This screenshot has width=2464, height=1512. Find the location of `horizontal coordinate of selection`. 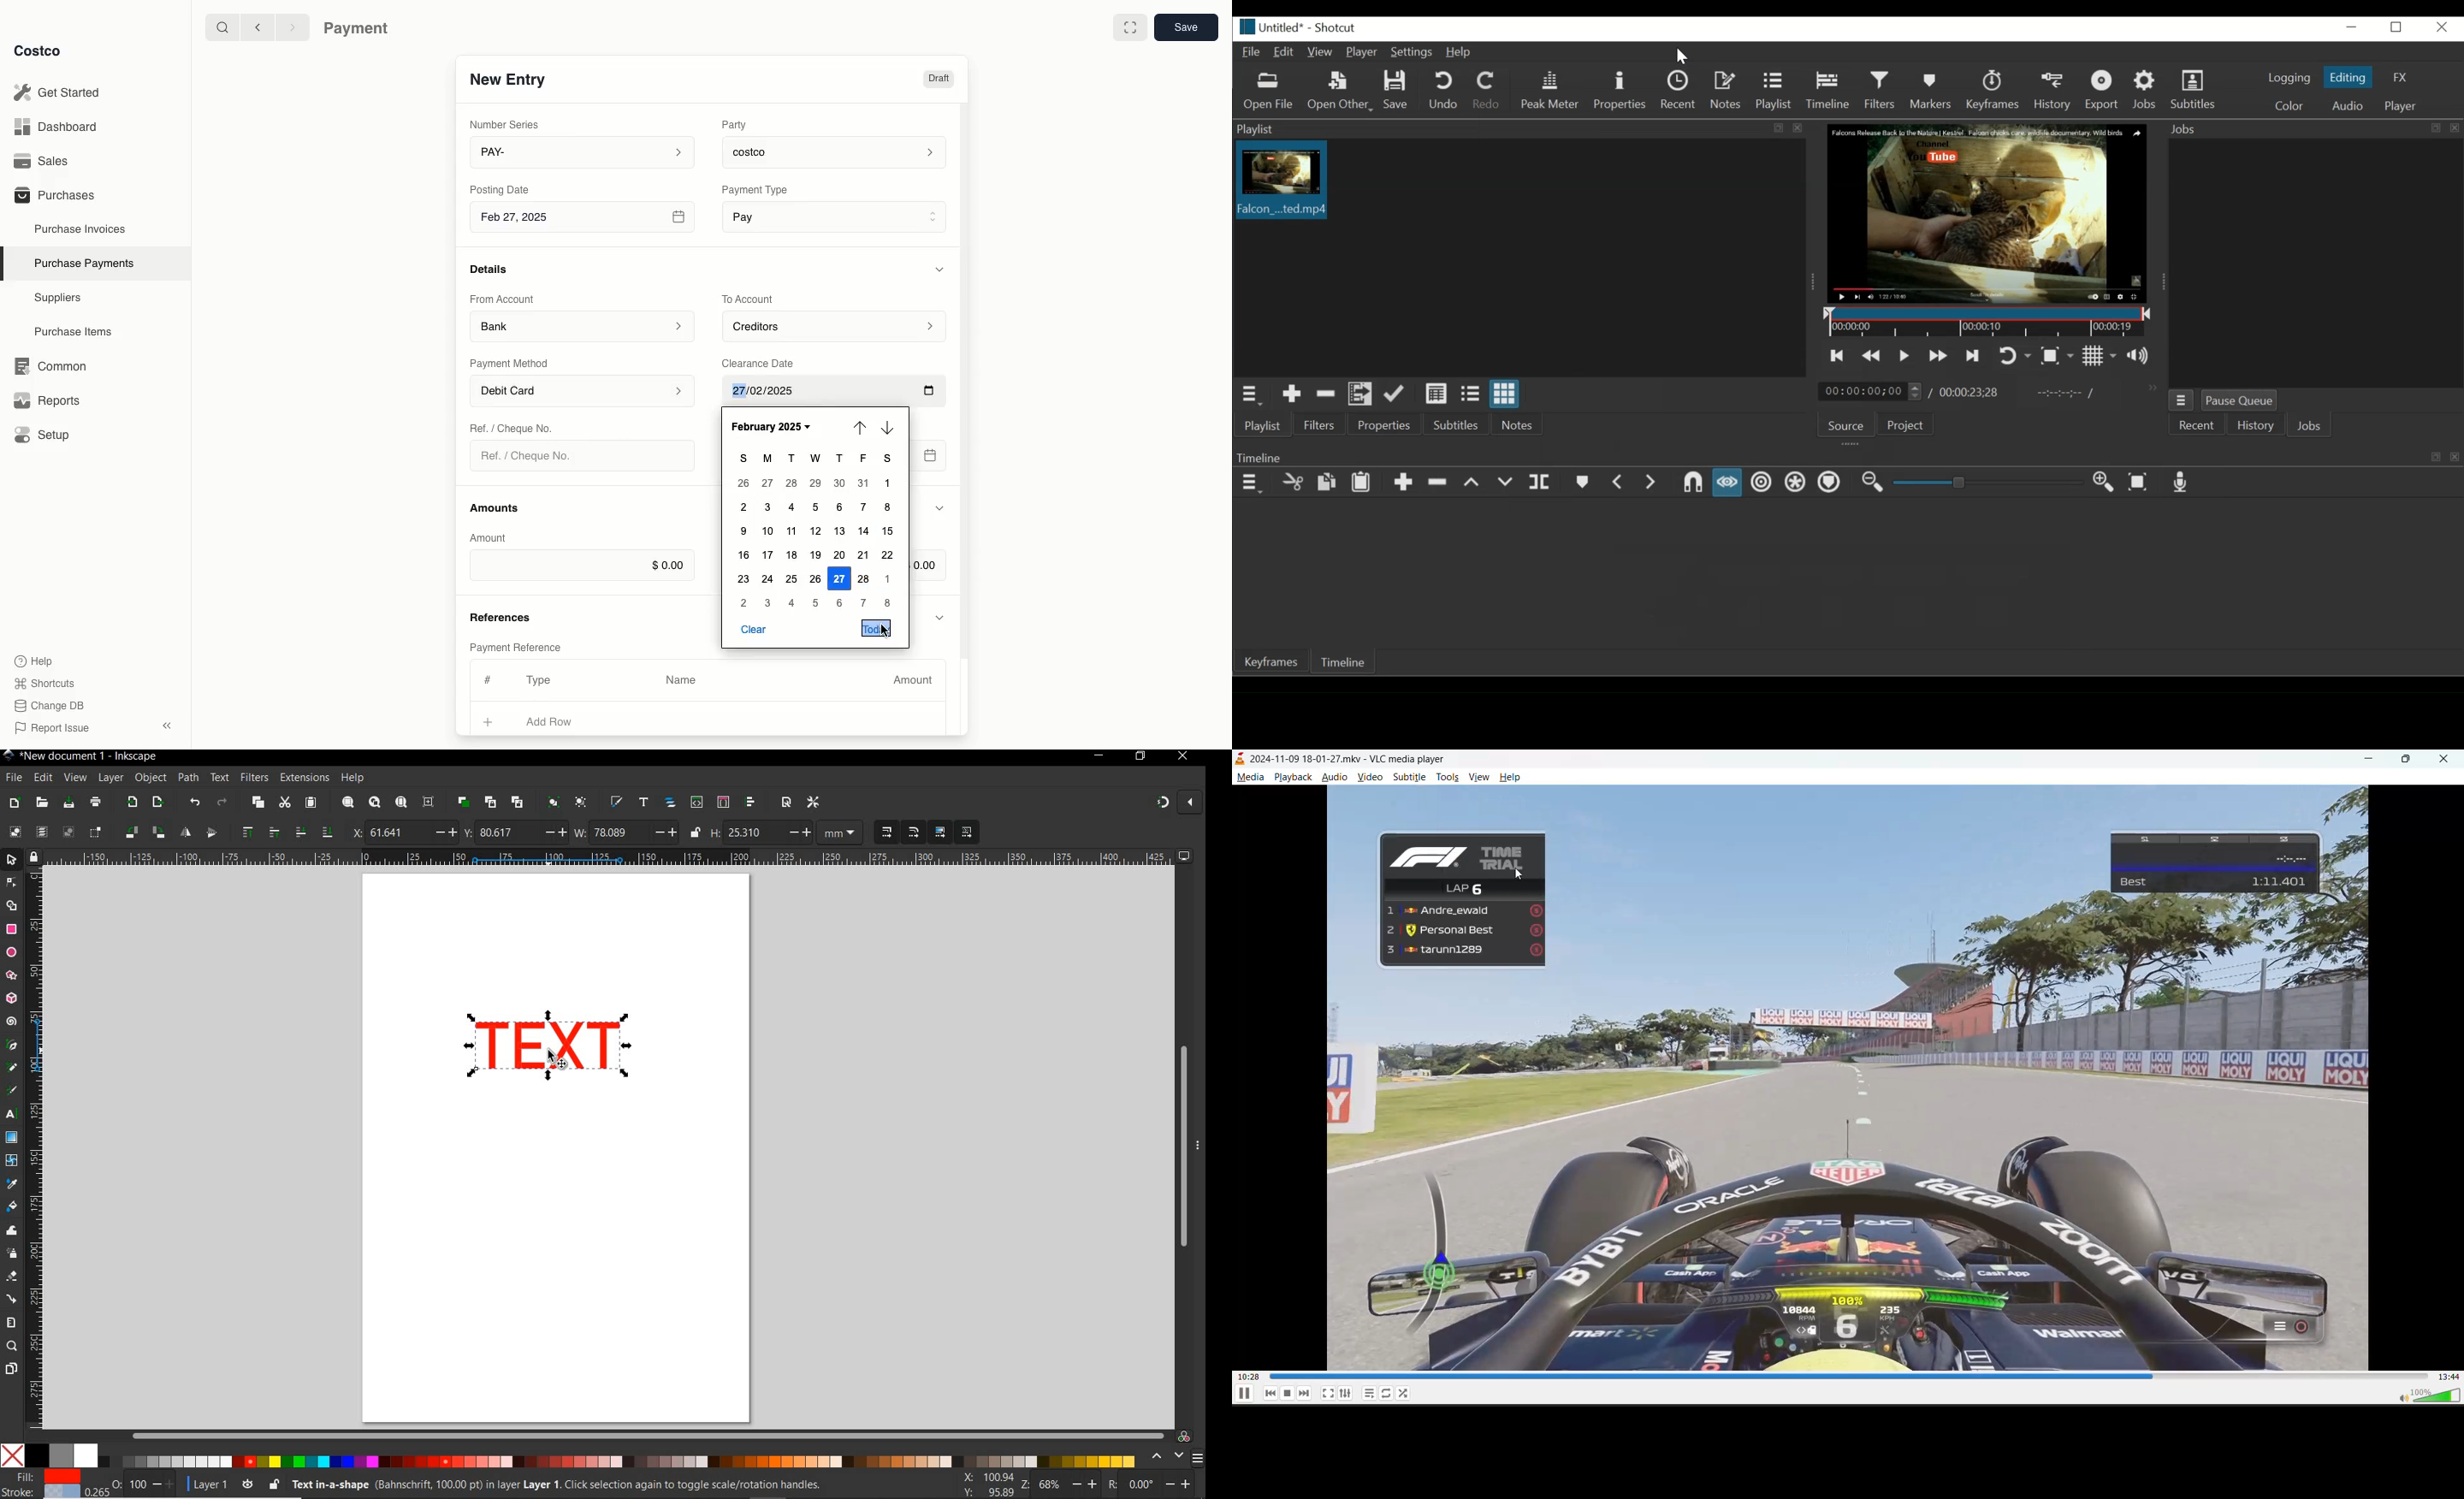

horizontal coordinate of selection is located at coordinates (402, 831).